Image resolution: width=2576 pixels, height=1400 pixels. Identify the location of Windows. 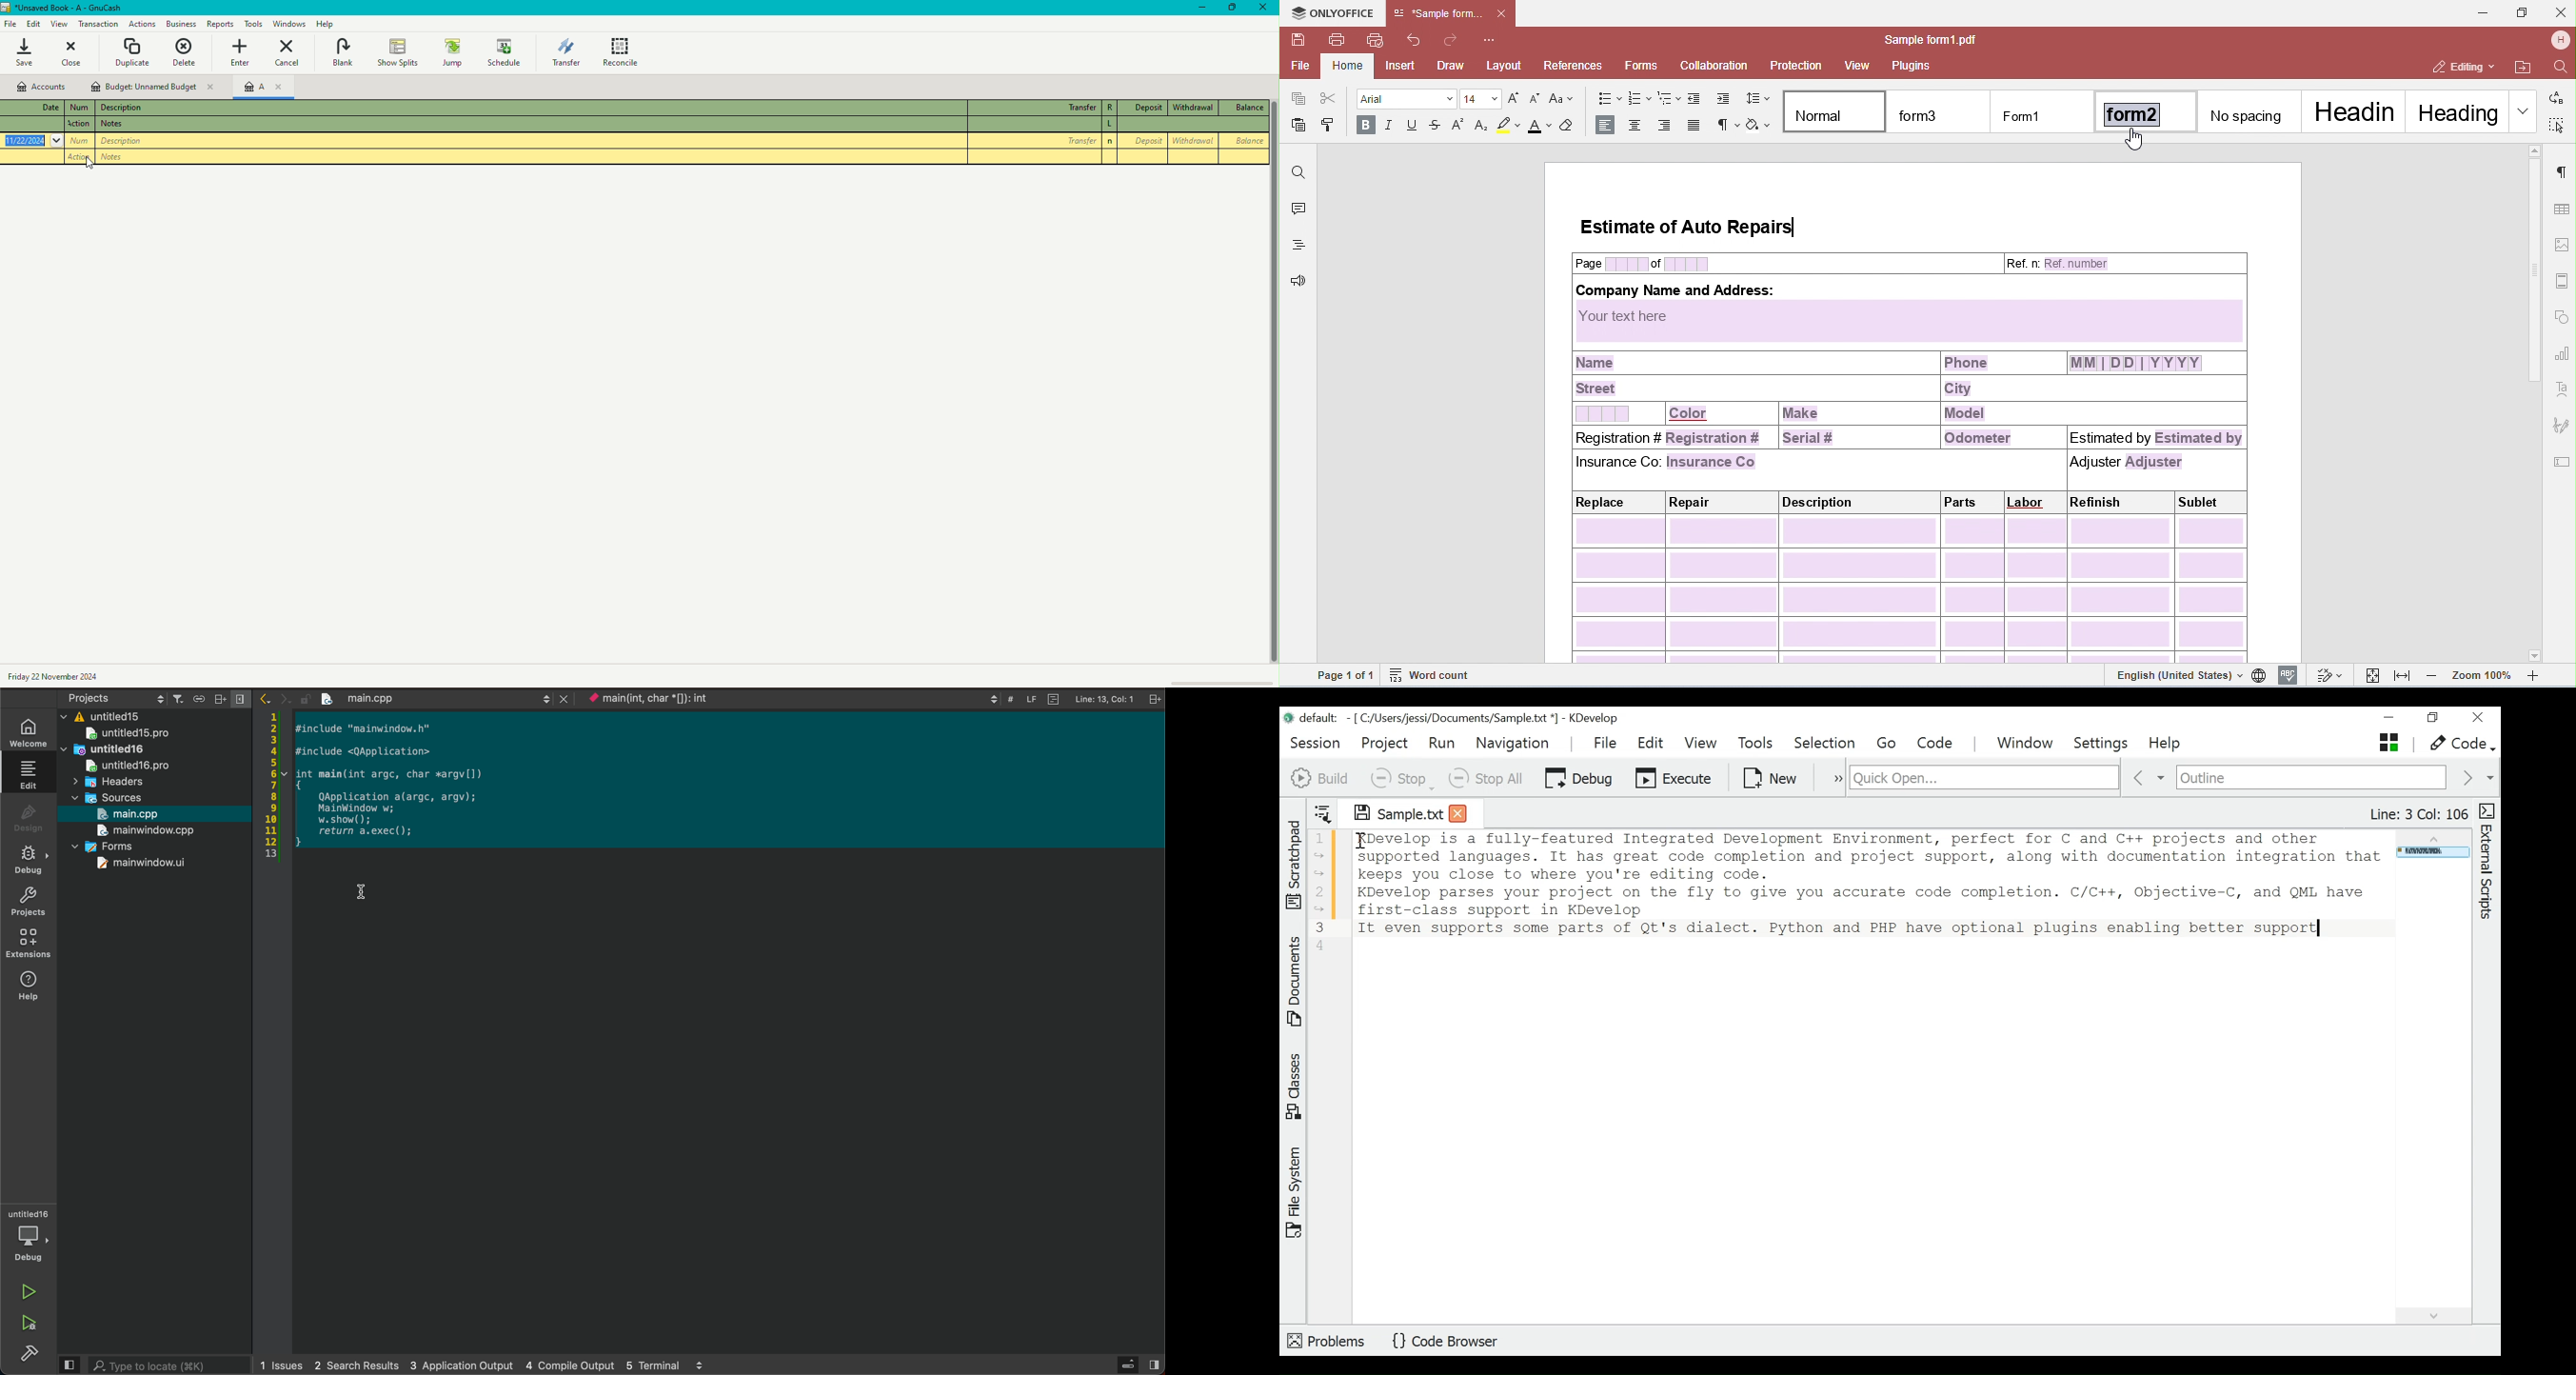
(290, 23).